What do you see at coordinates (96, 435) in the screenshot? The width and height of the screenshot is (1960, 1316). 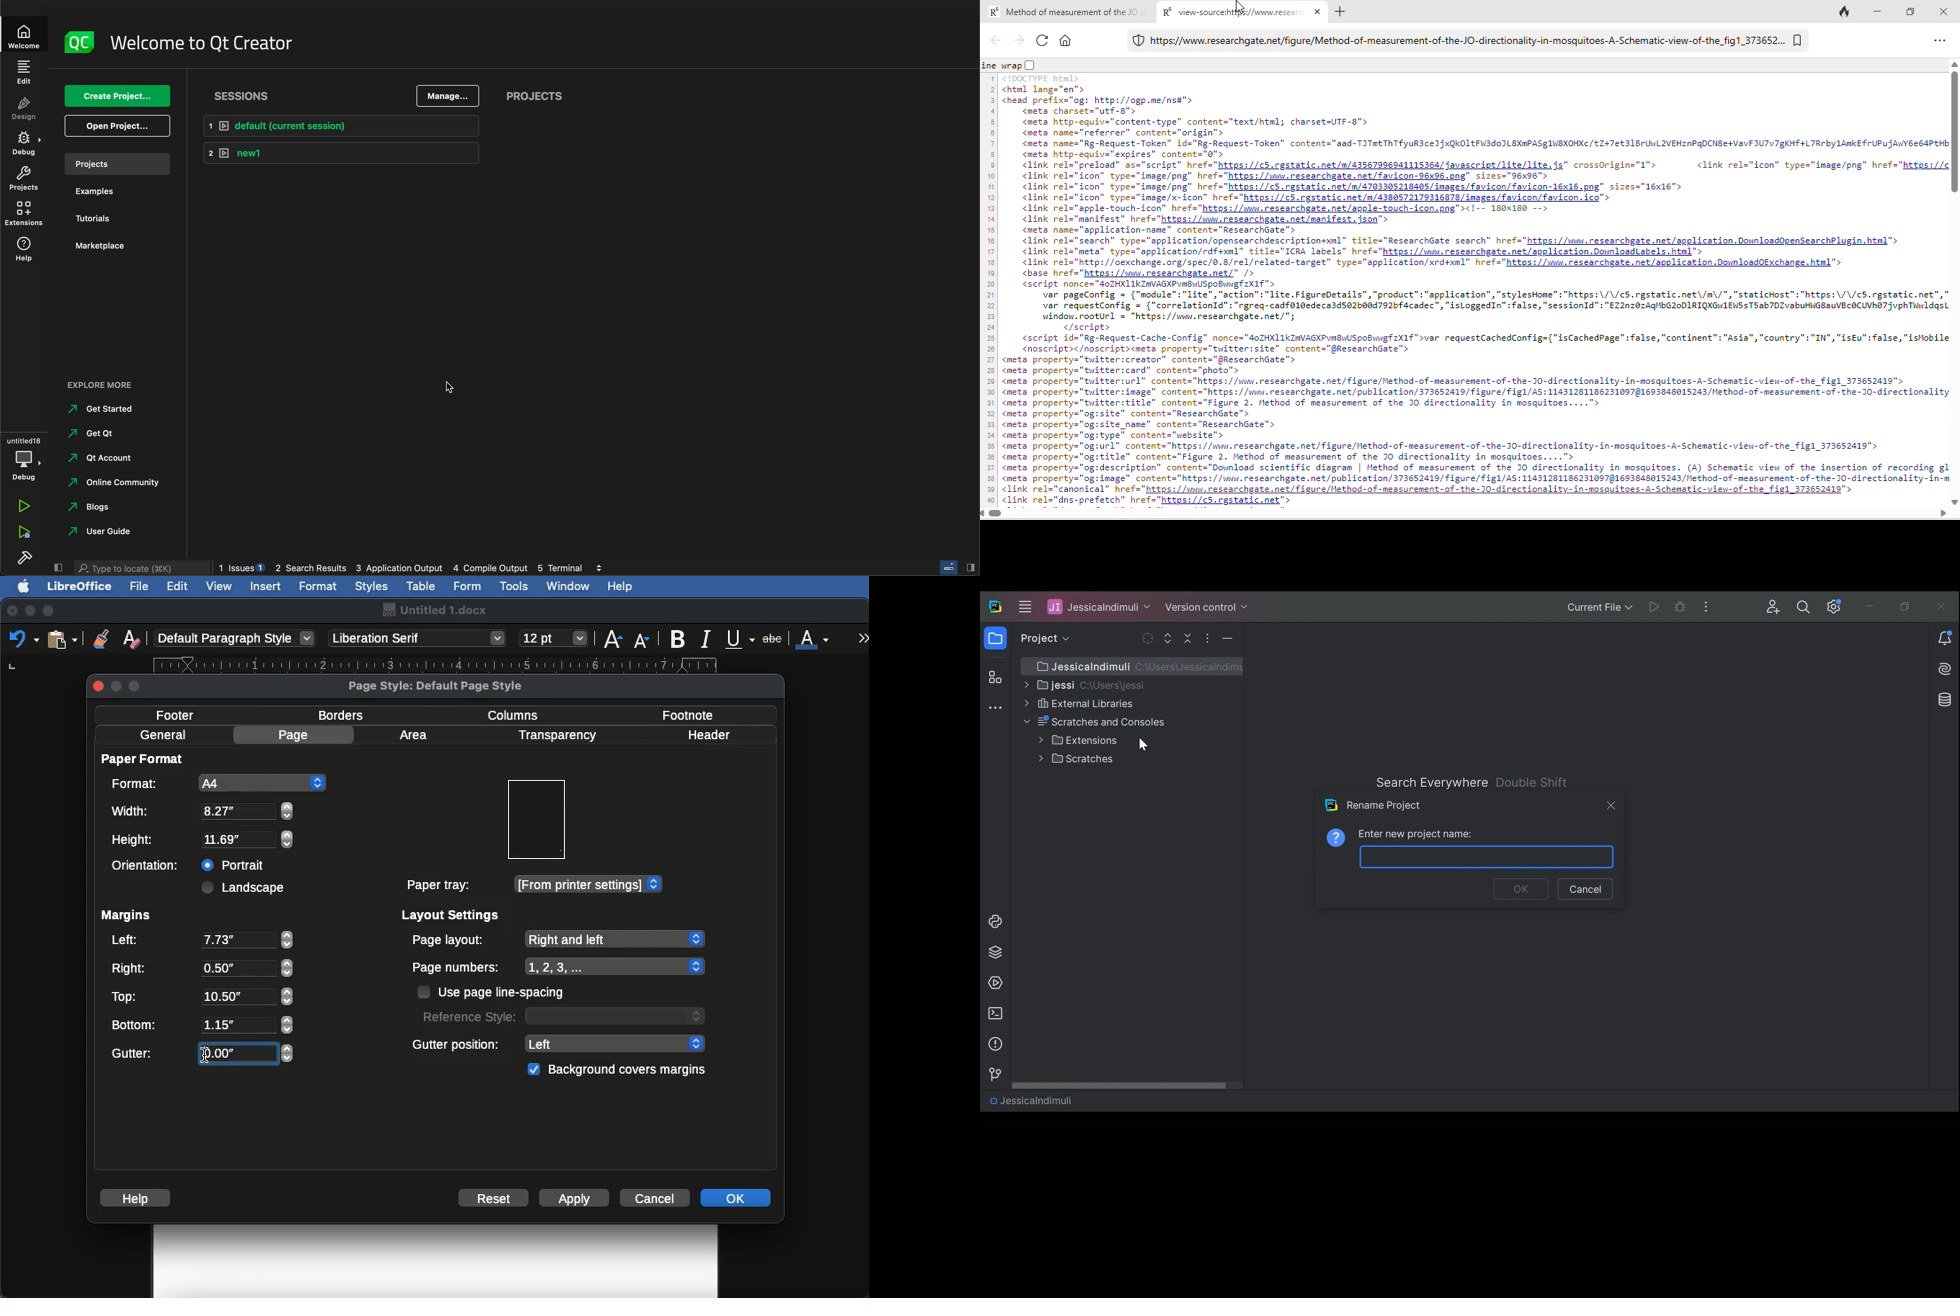 I see `get Qt` at bounding box center [96, 435].